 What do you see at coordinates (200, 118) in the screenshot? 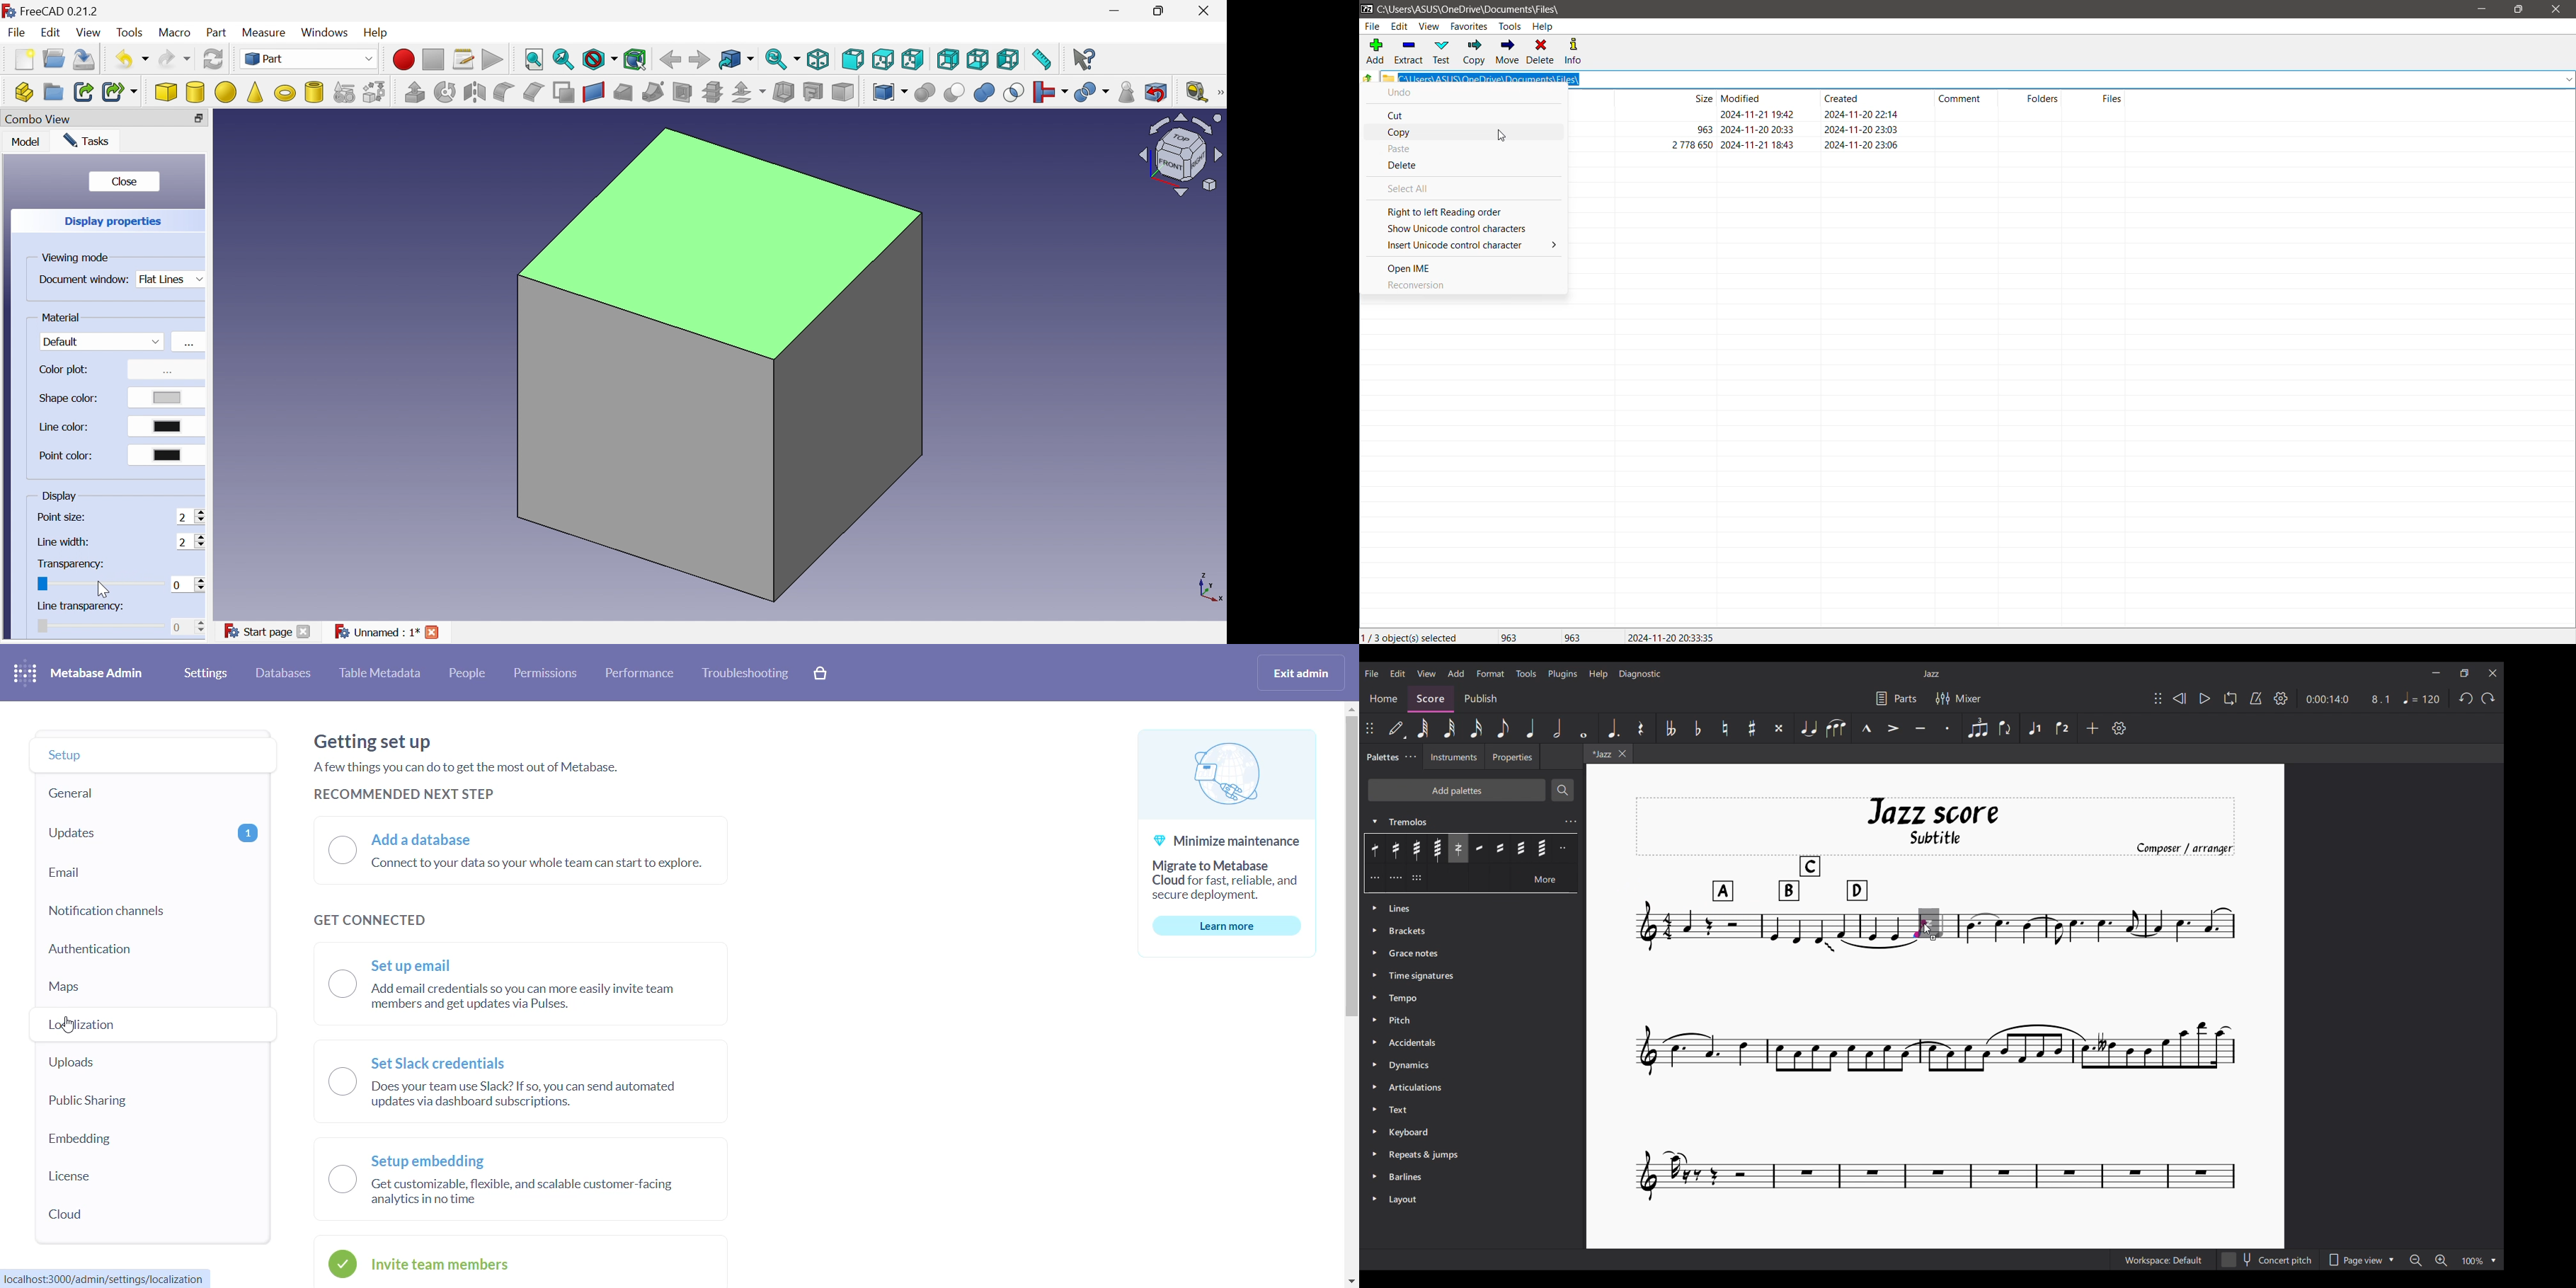
I see `Close` at bounding box center [200, 118].